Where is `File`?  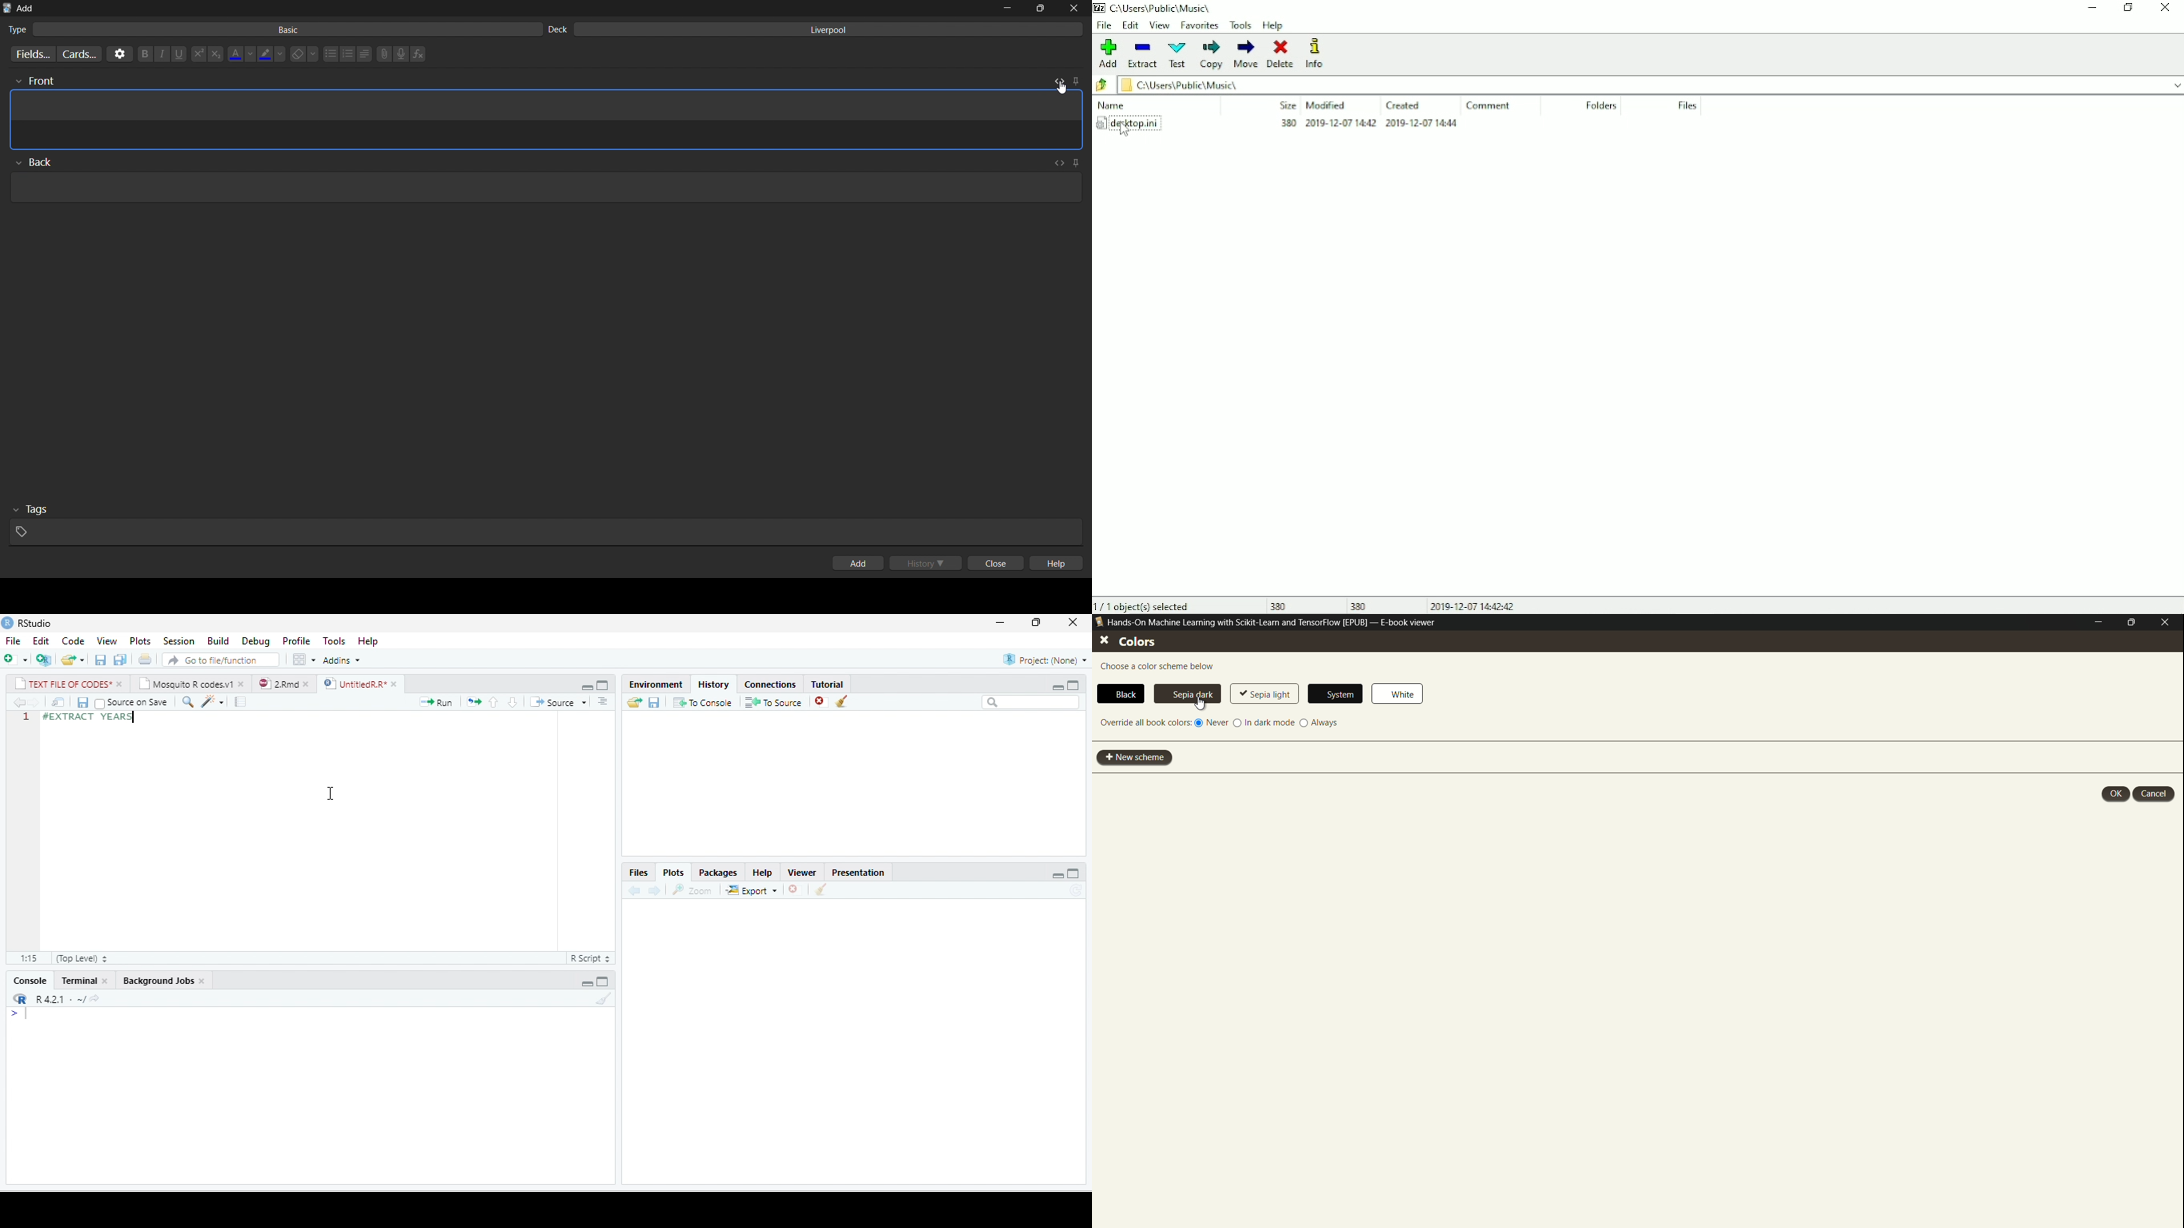 File is located at coordinates (13, 641).